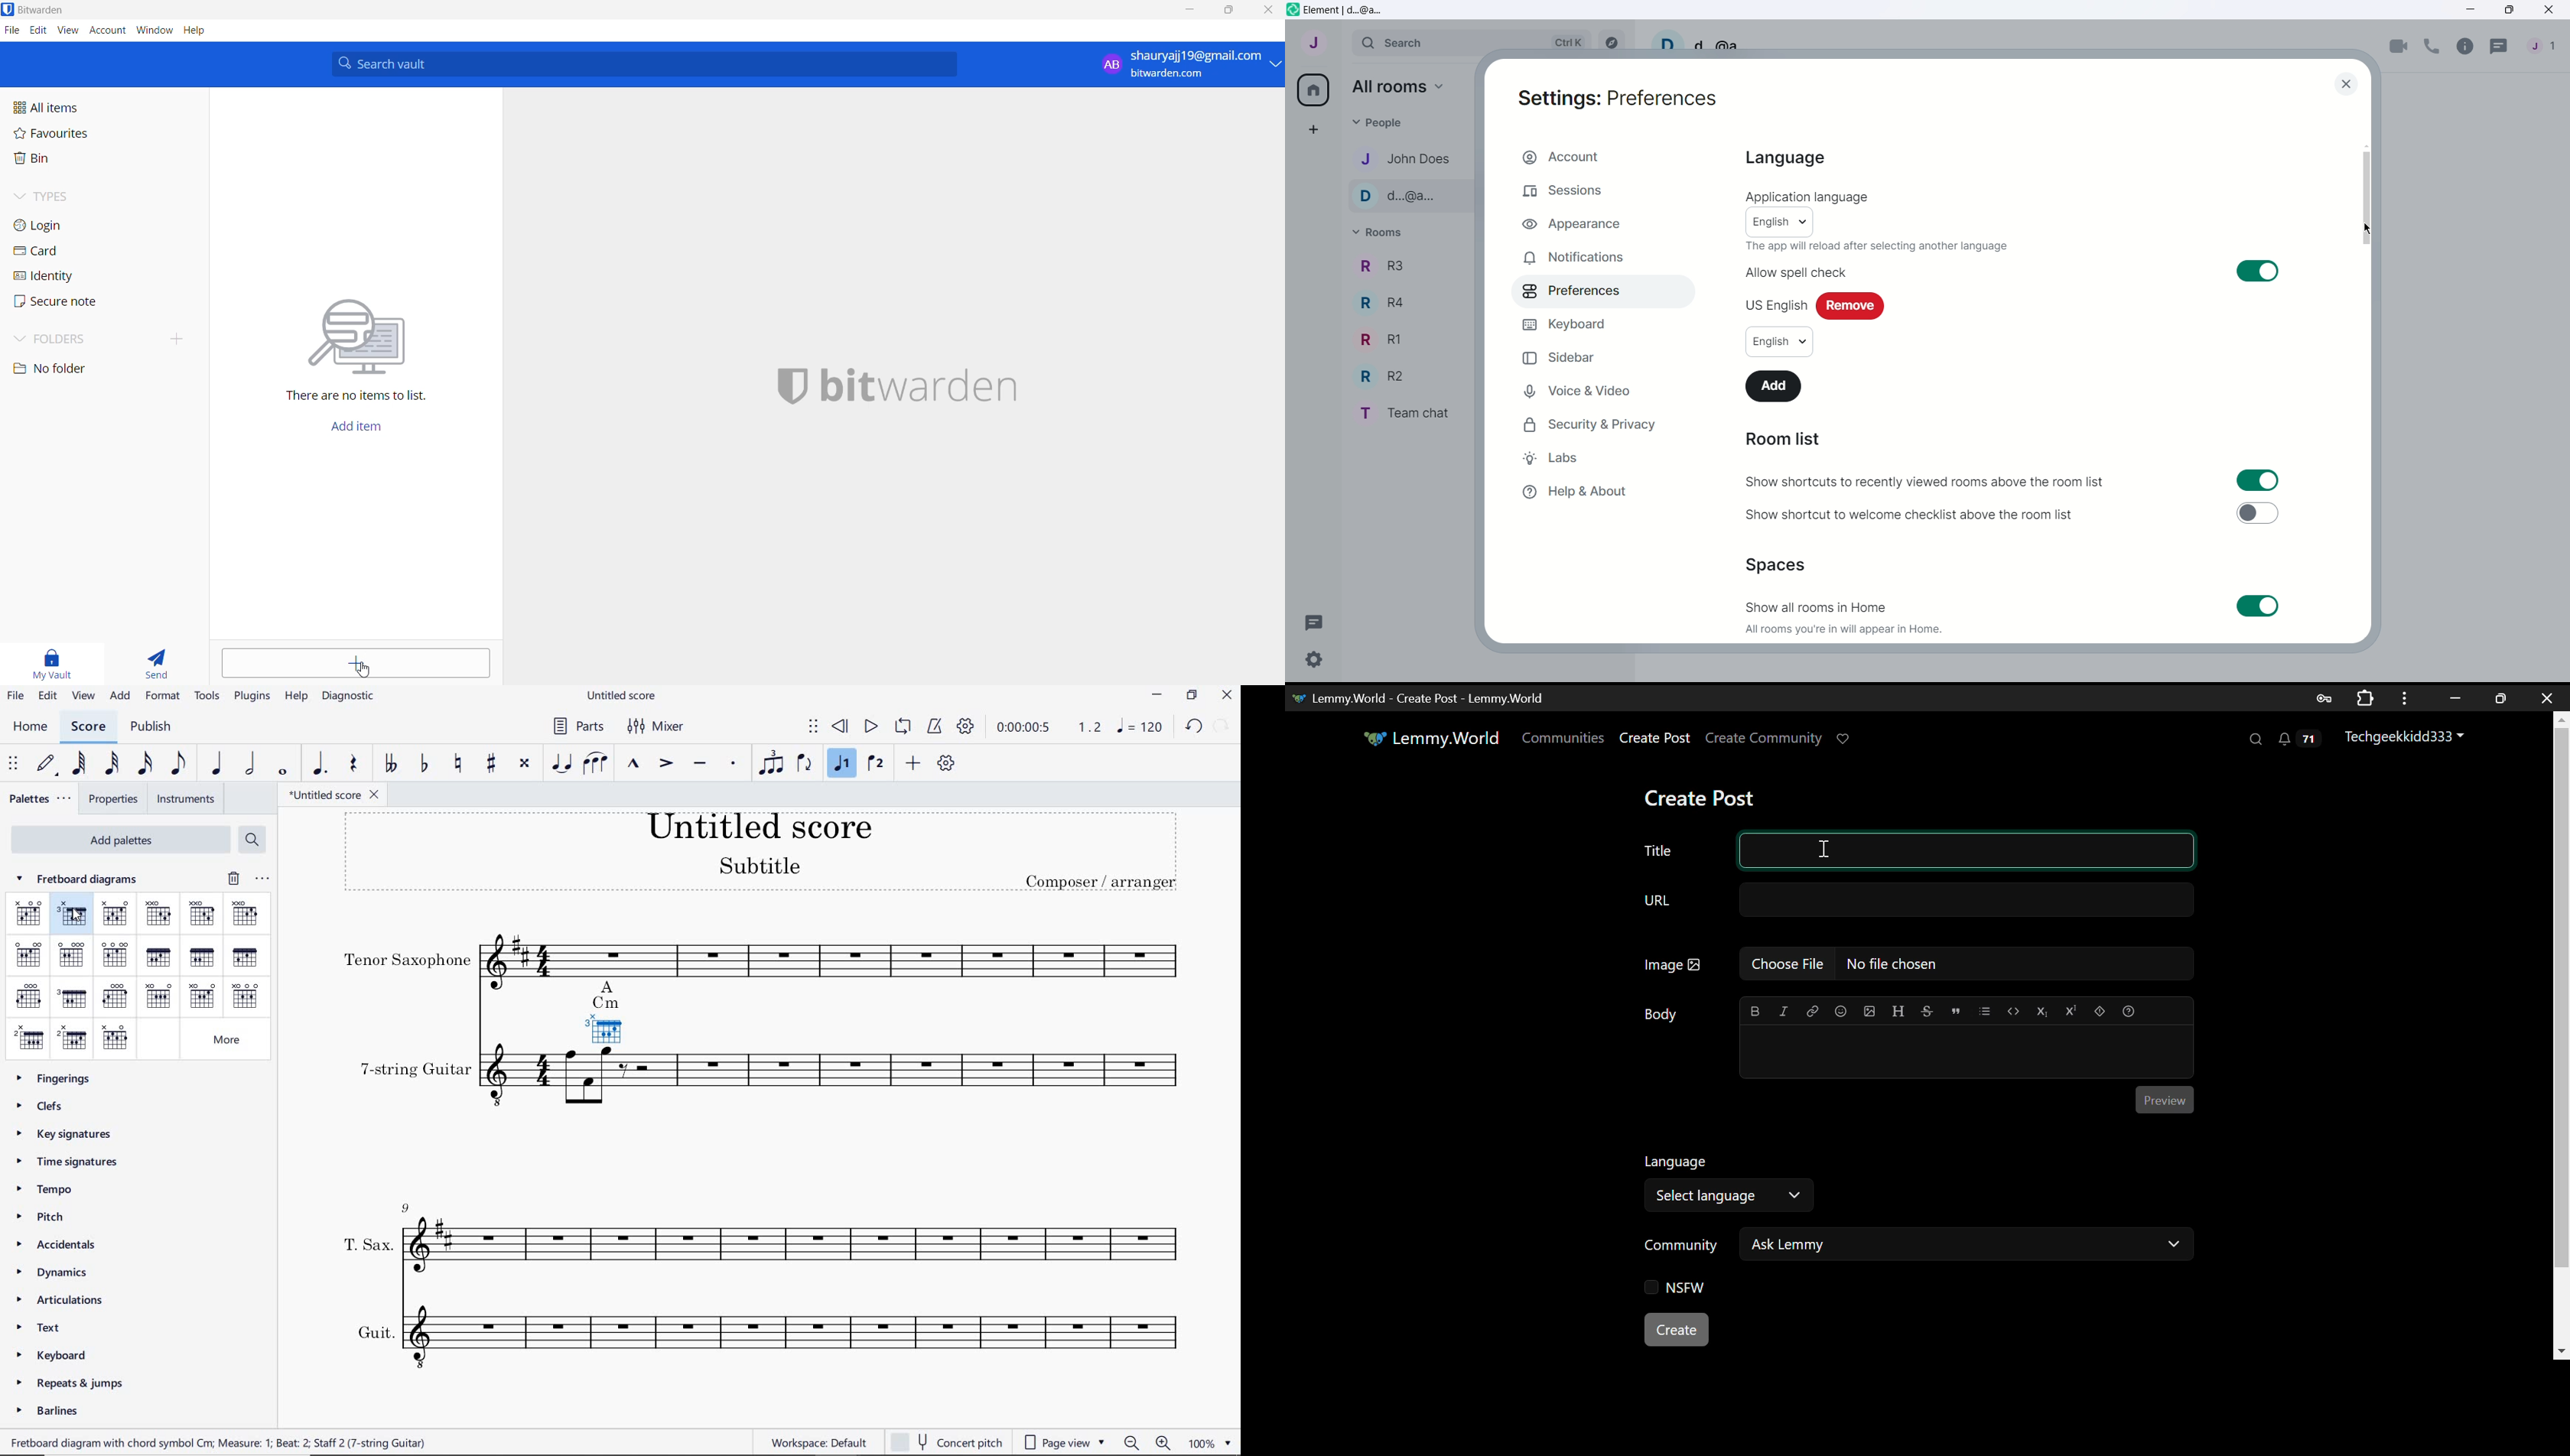 The height and width of the screenshot is (1456, 2576). What do you see at coordinates (231, 879) in the screenshot?
I see `delete` at bounding box center [231, 879].